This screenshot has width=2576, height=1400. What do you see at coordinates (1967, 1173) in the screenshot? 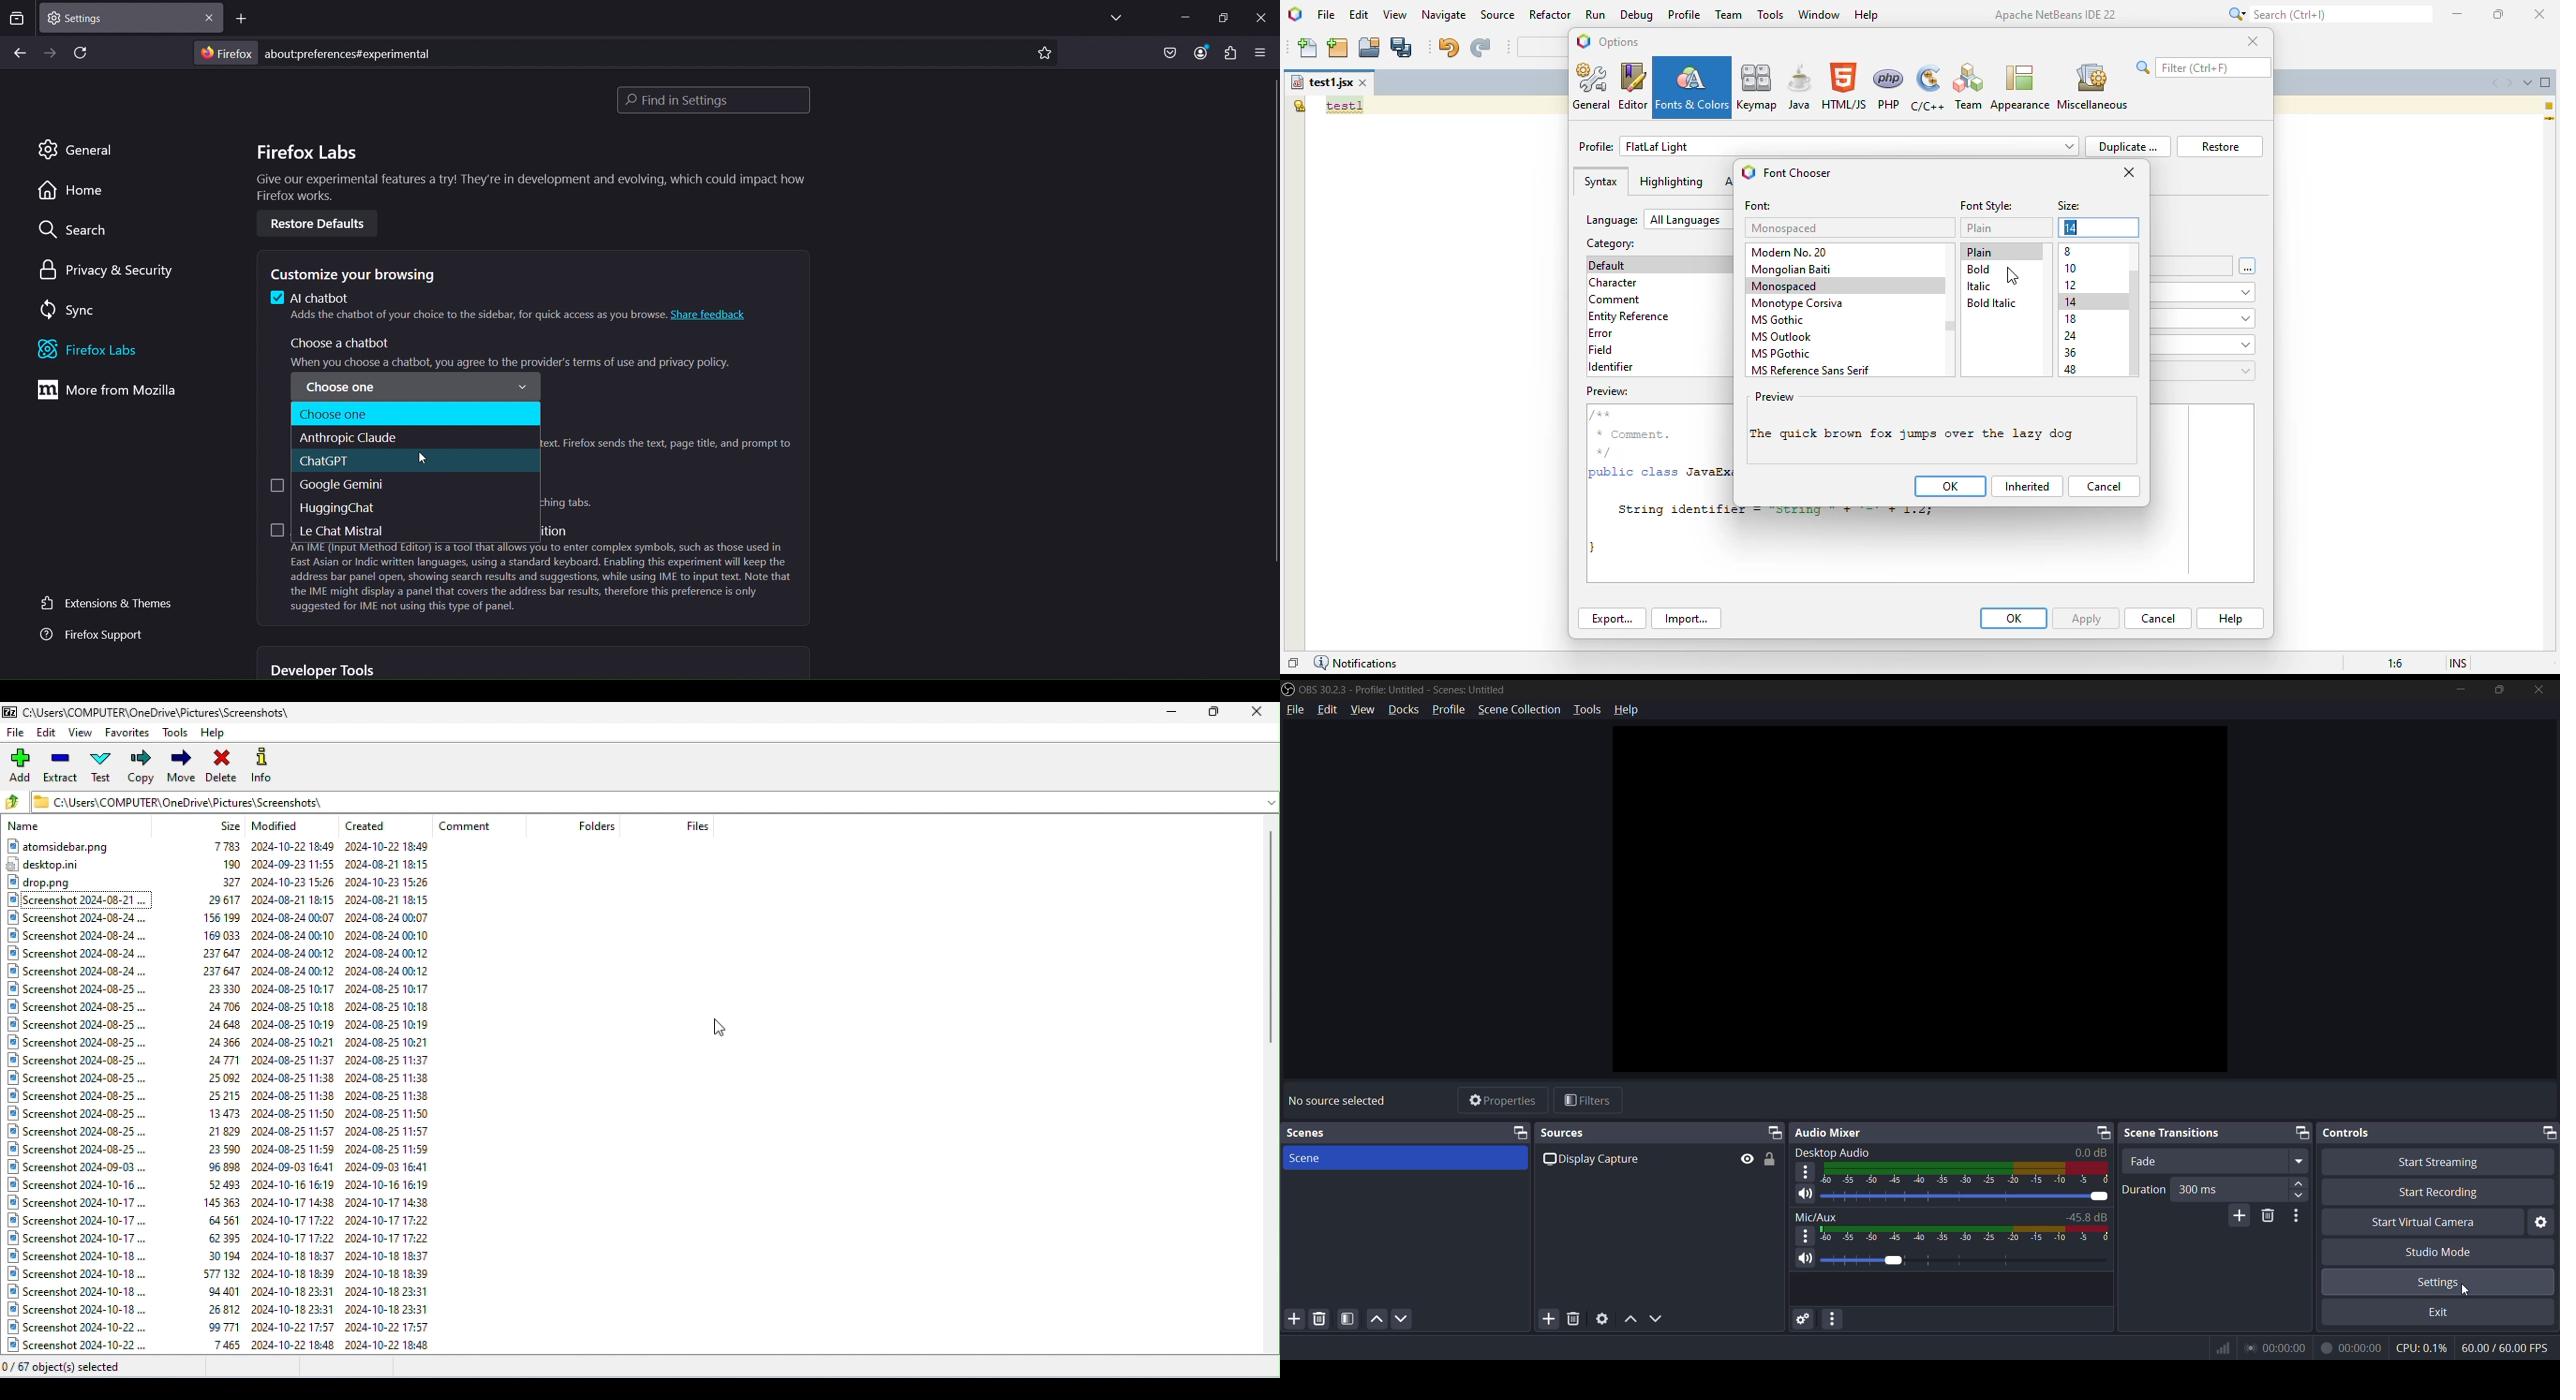
I see `audio panel` at bounding box center [1967, 1173].